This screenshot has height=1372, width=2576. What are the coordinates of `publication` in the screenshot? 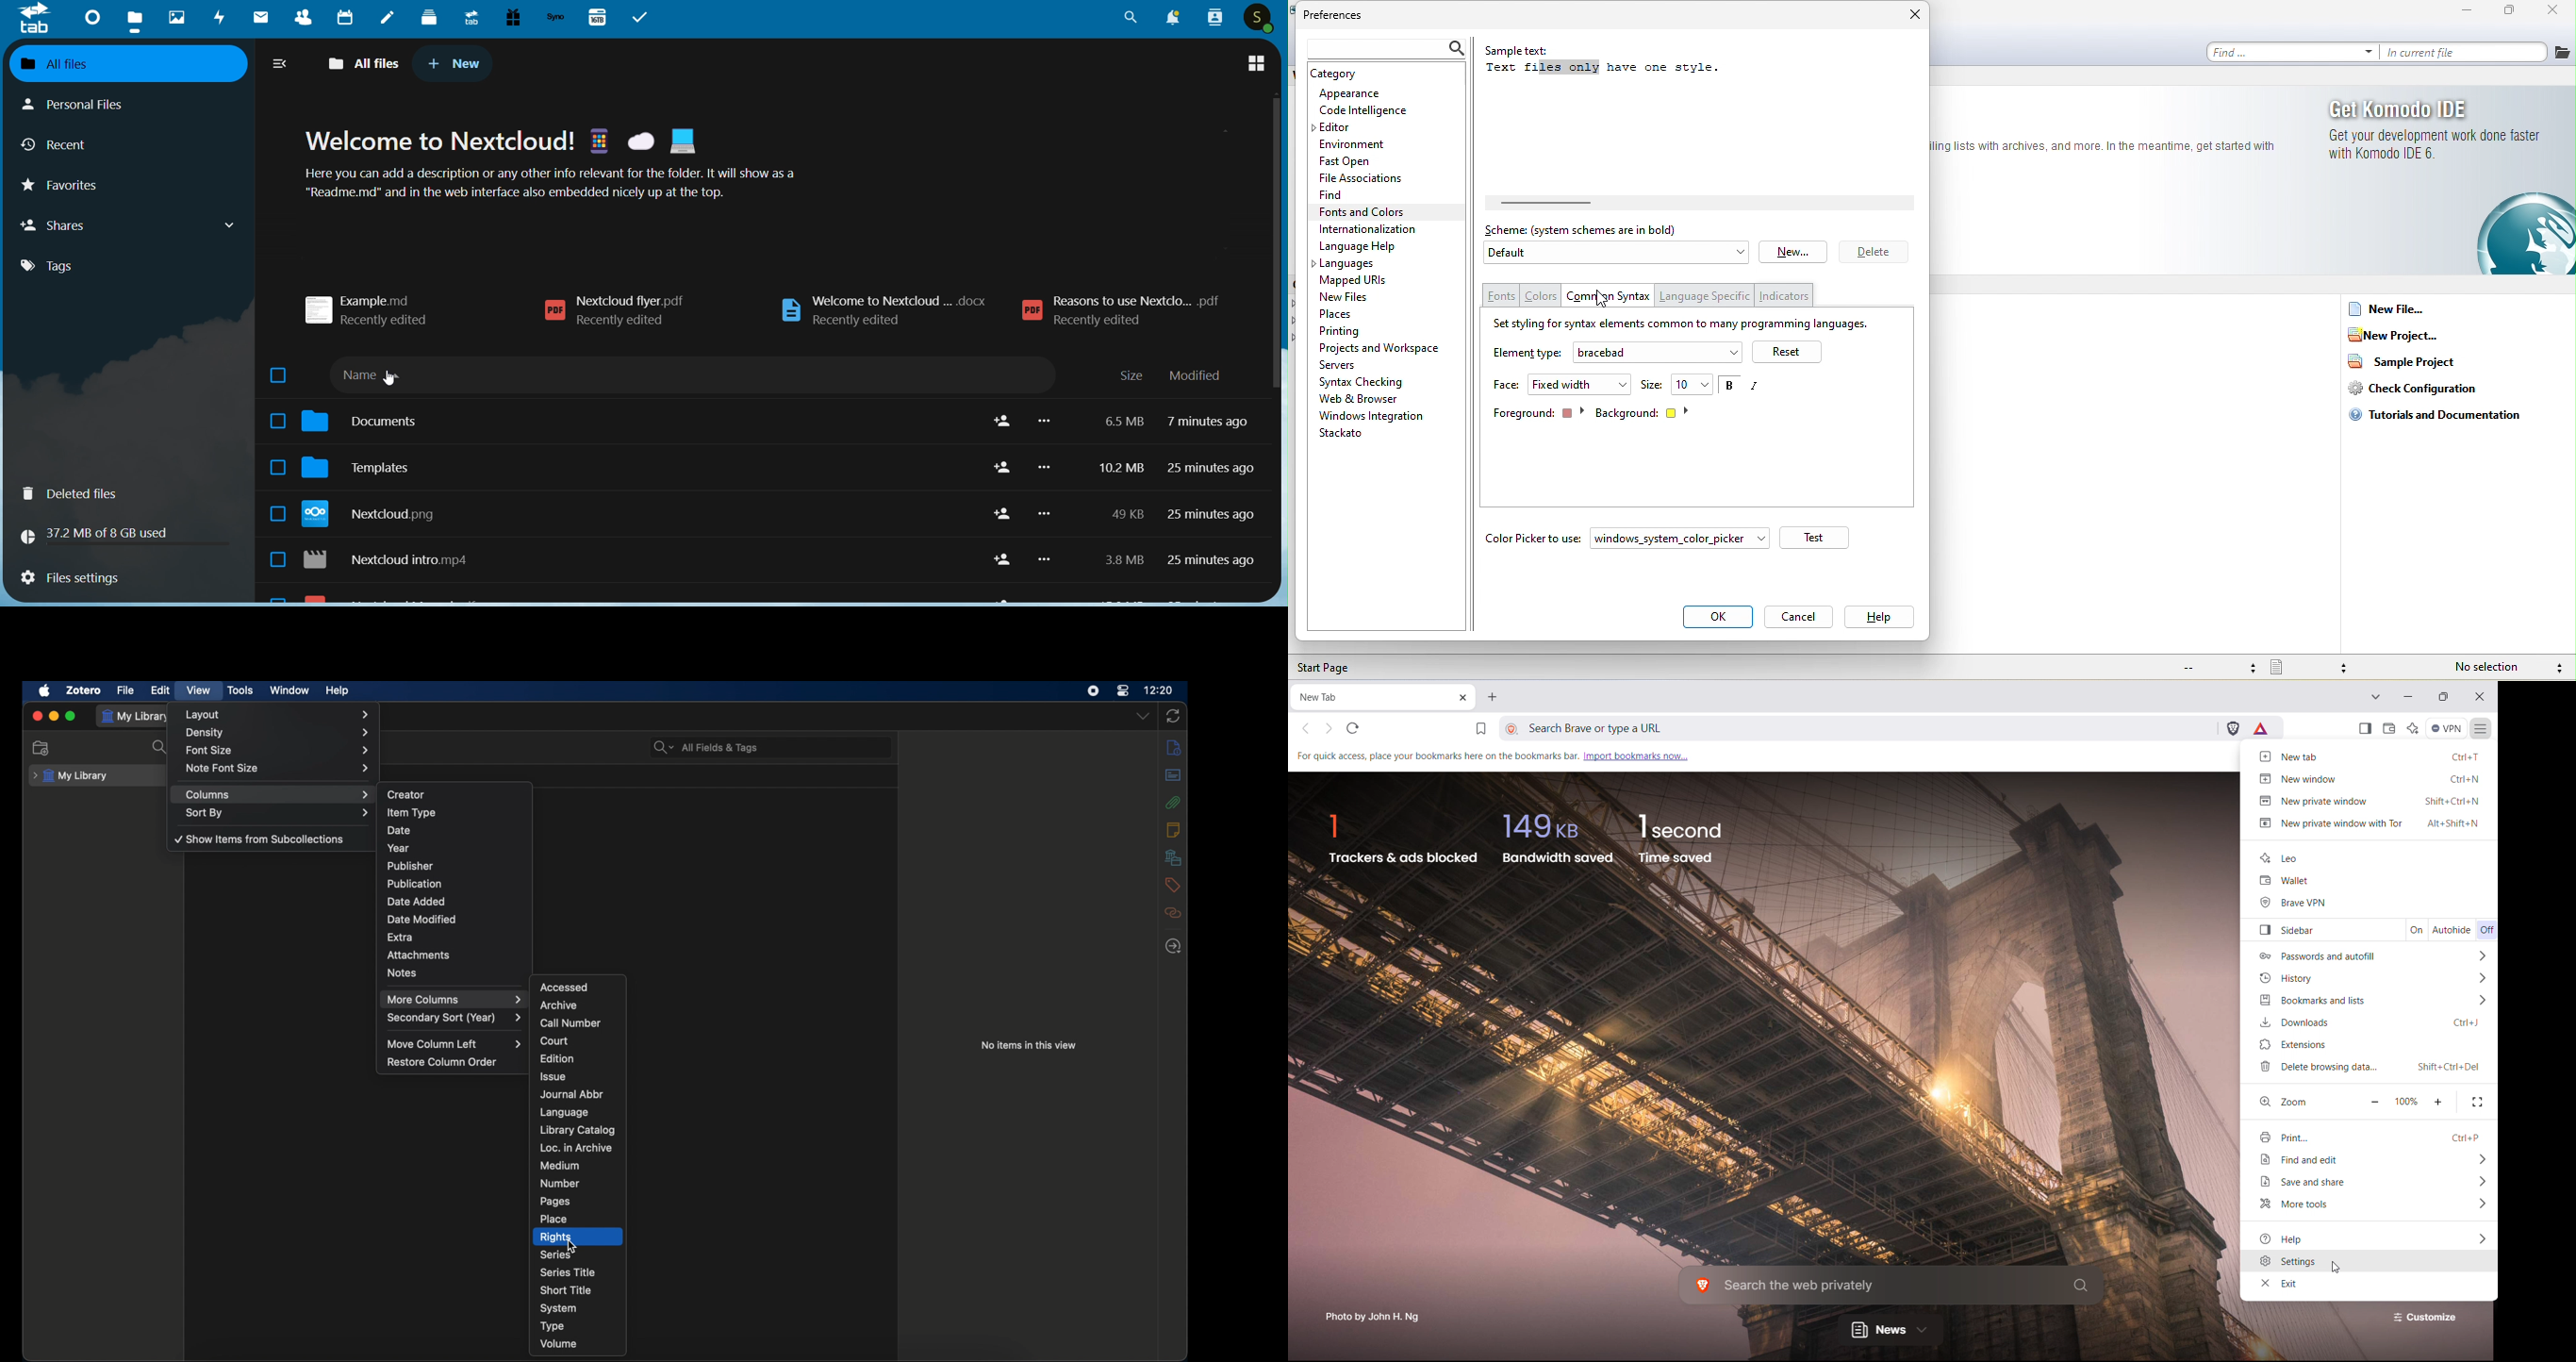 It's located at (415, 883).